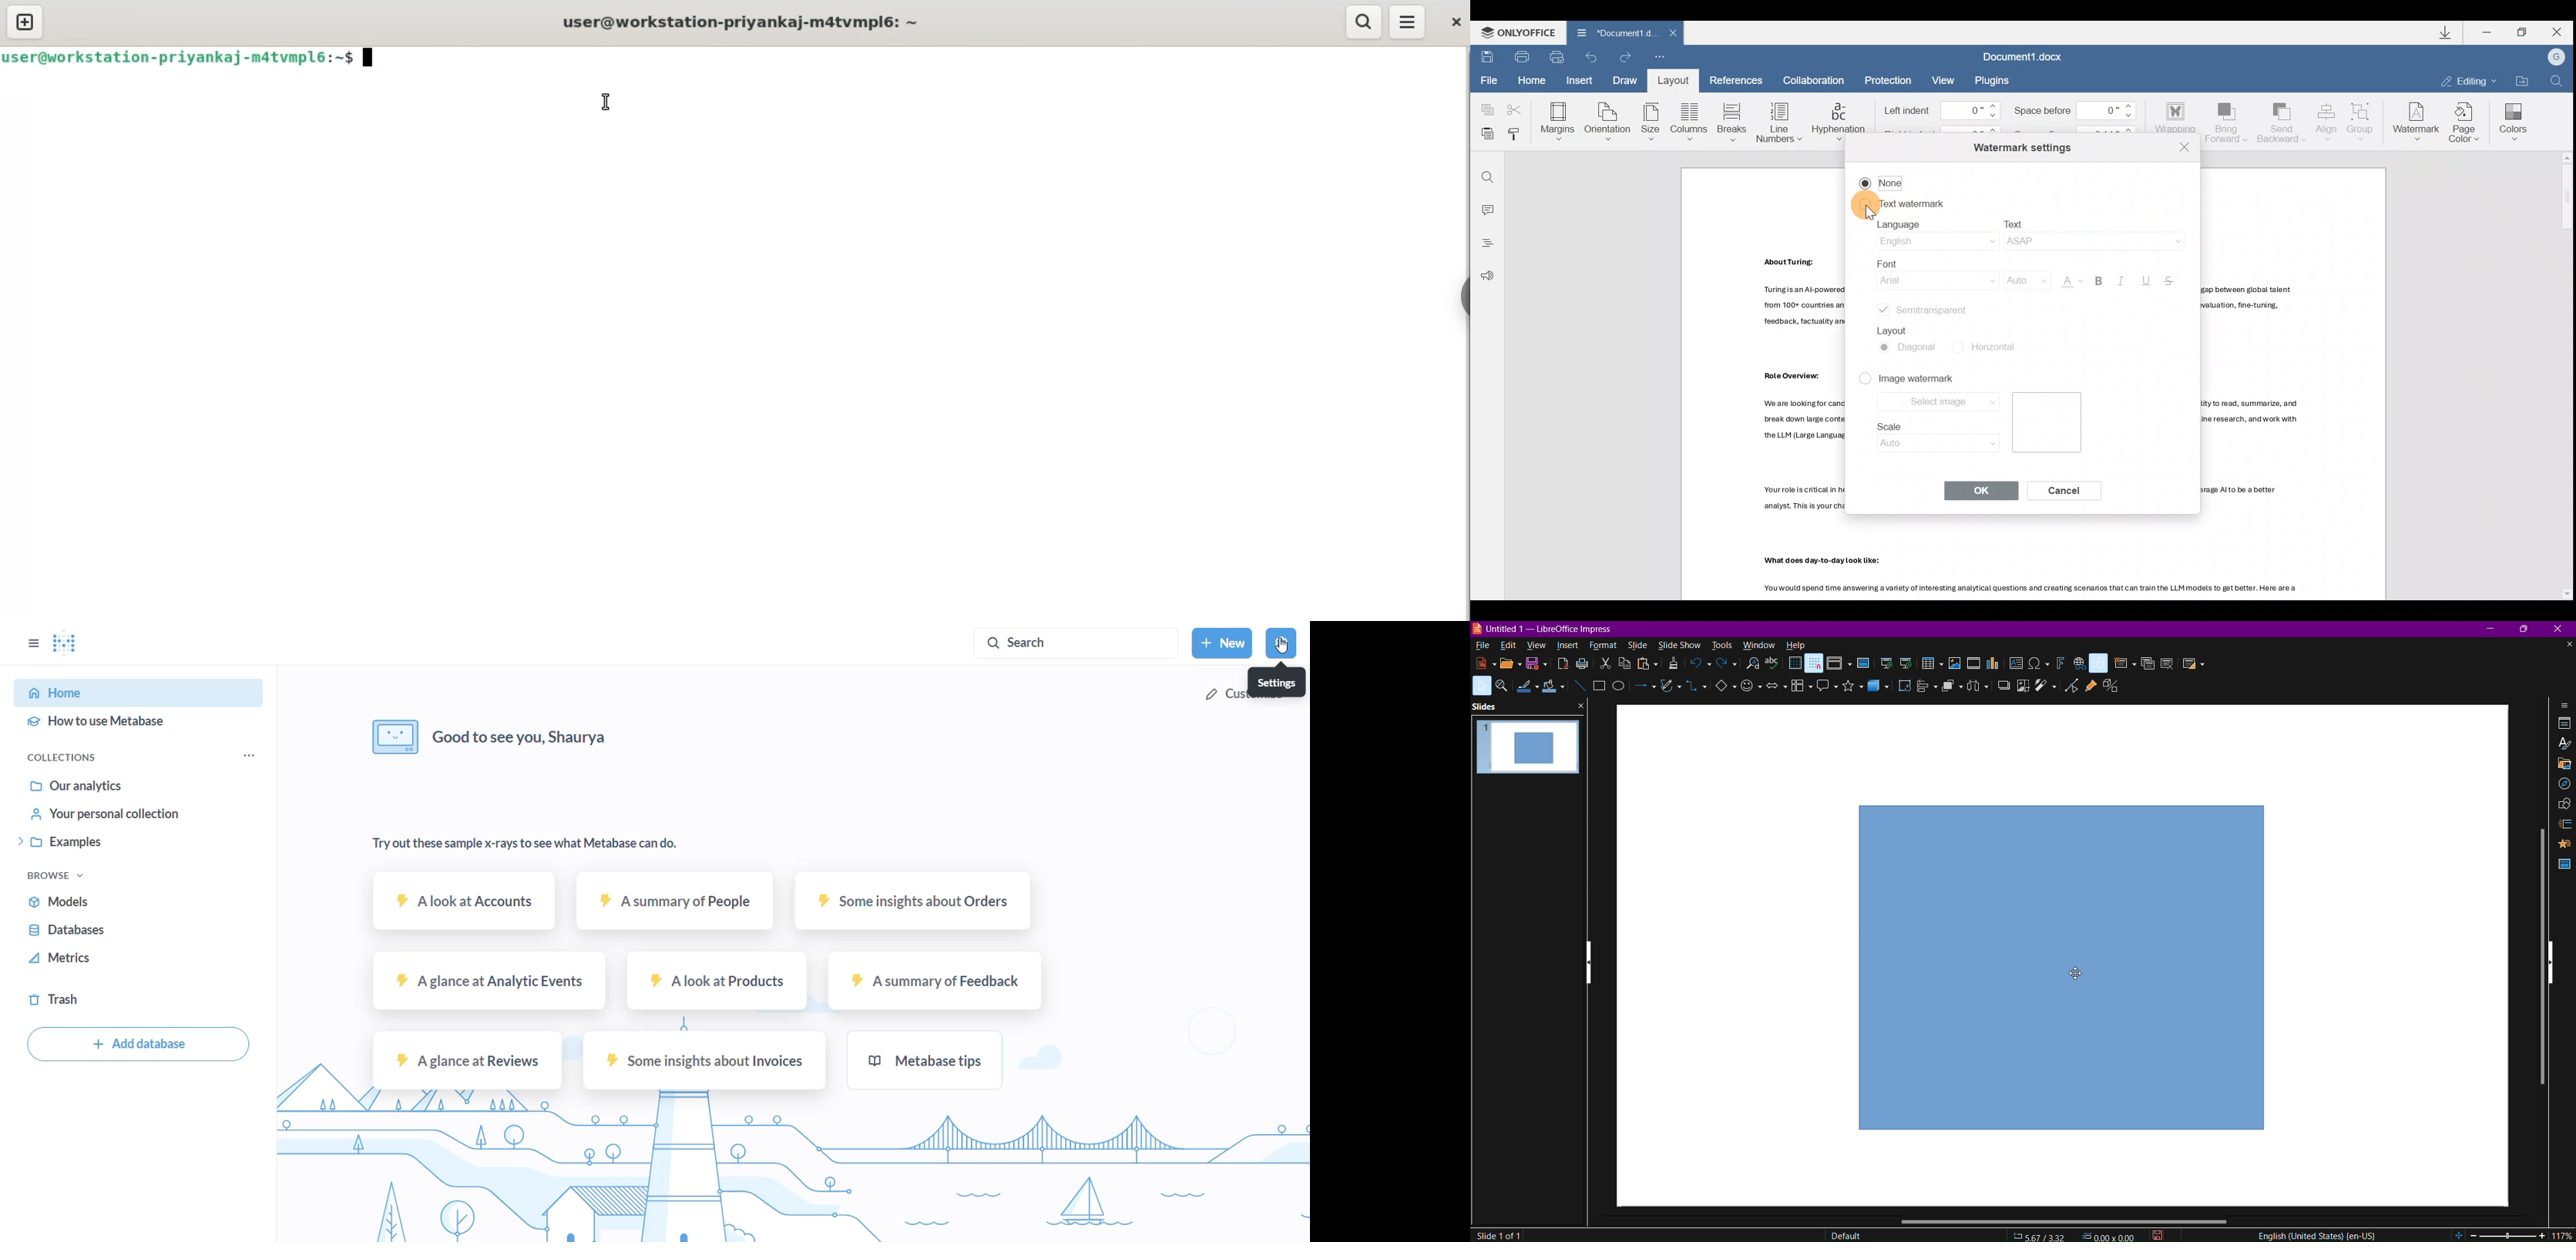 The width and height of the screenshot is (2576, 1260). I want to click on Protection, so click(1890, 79).